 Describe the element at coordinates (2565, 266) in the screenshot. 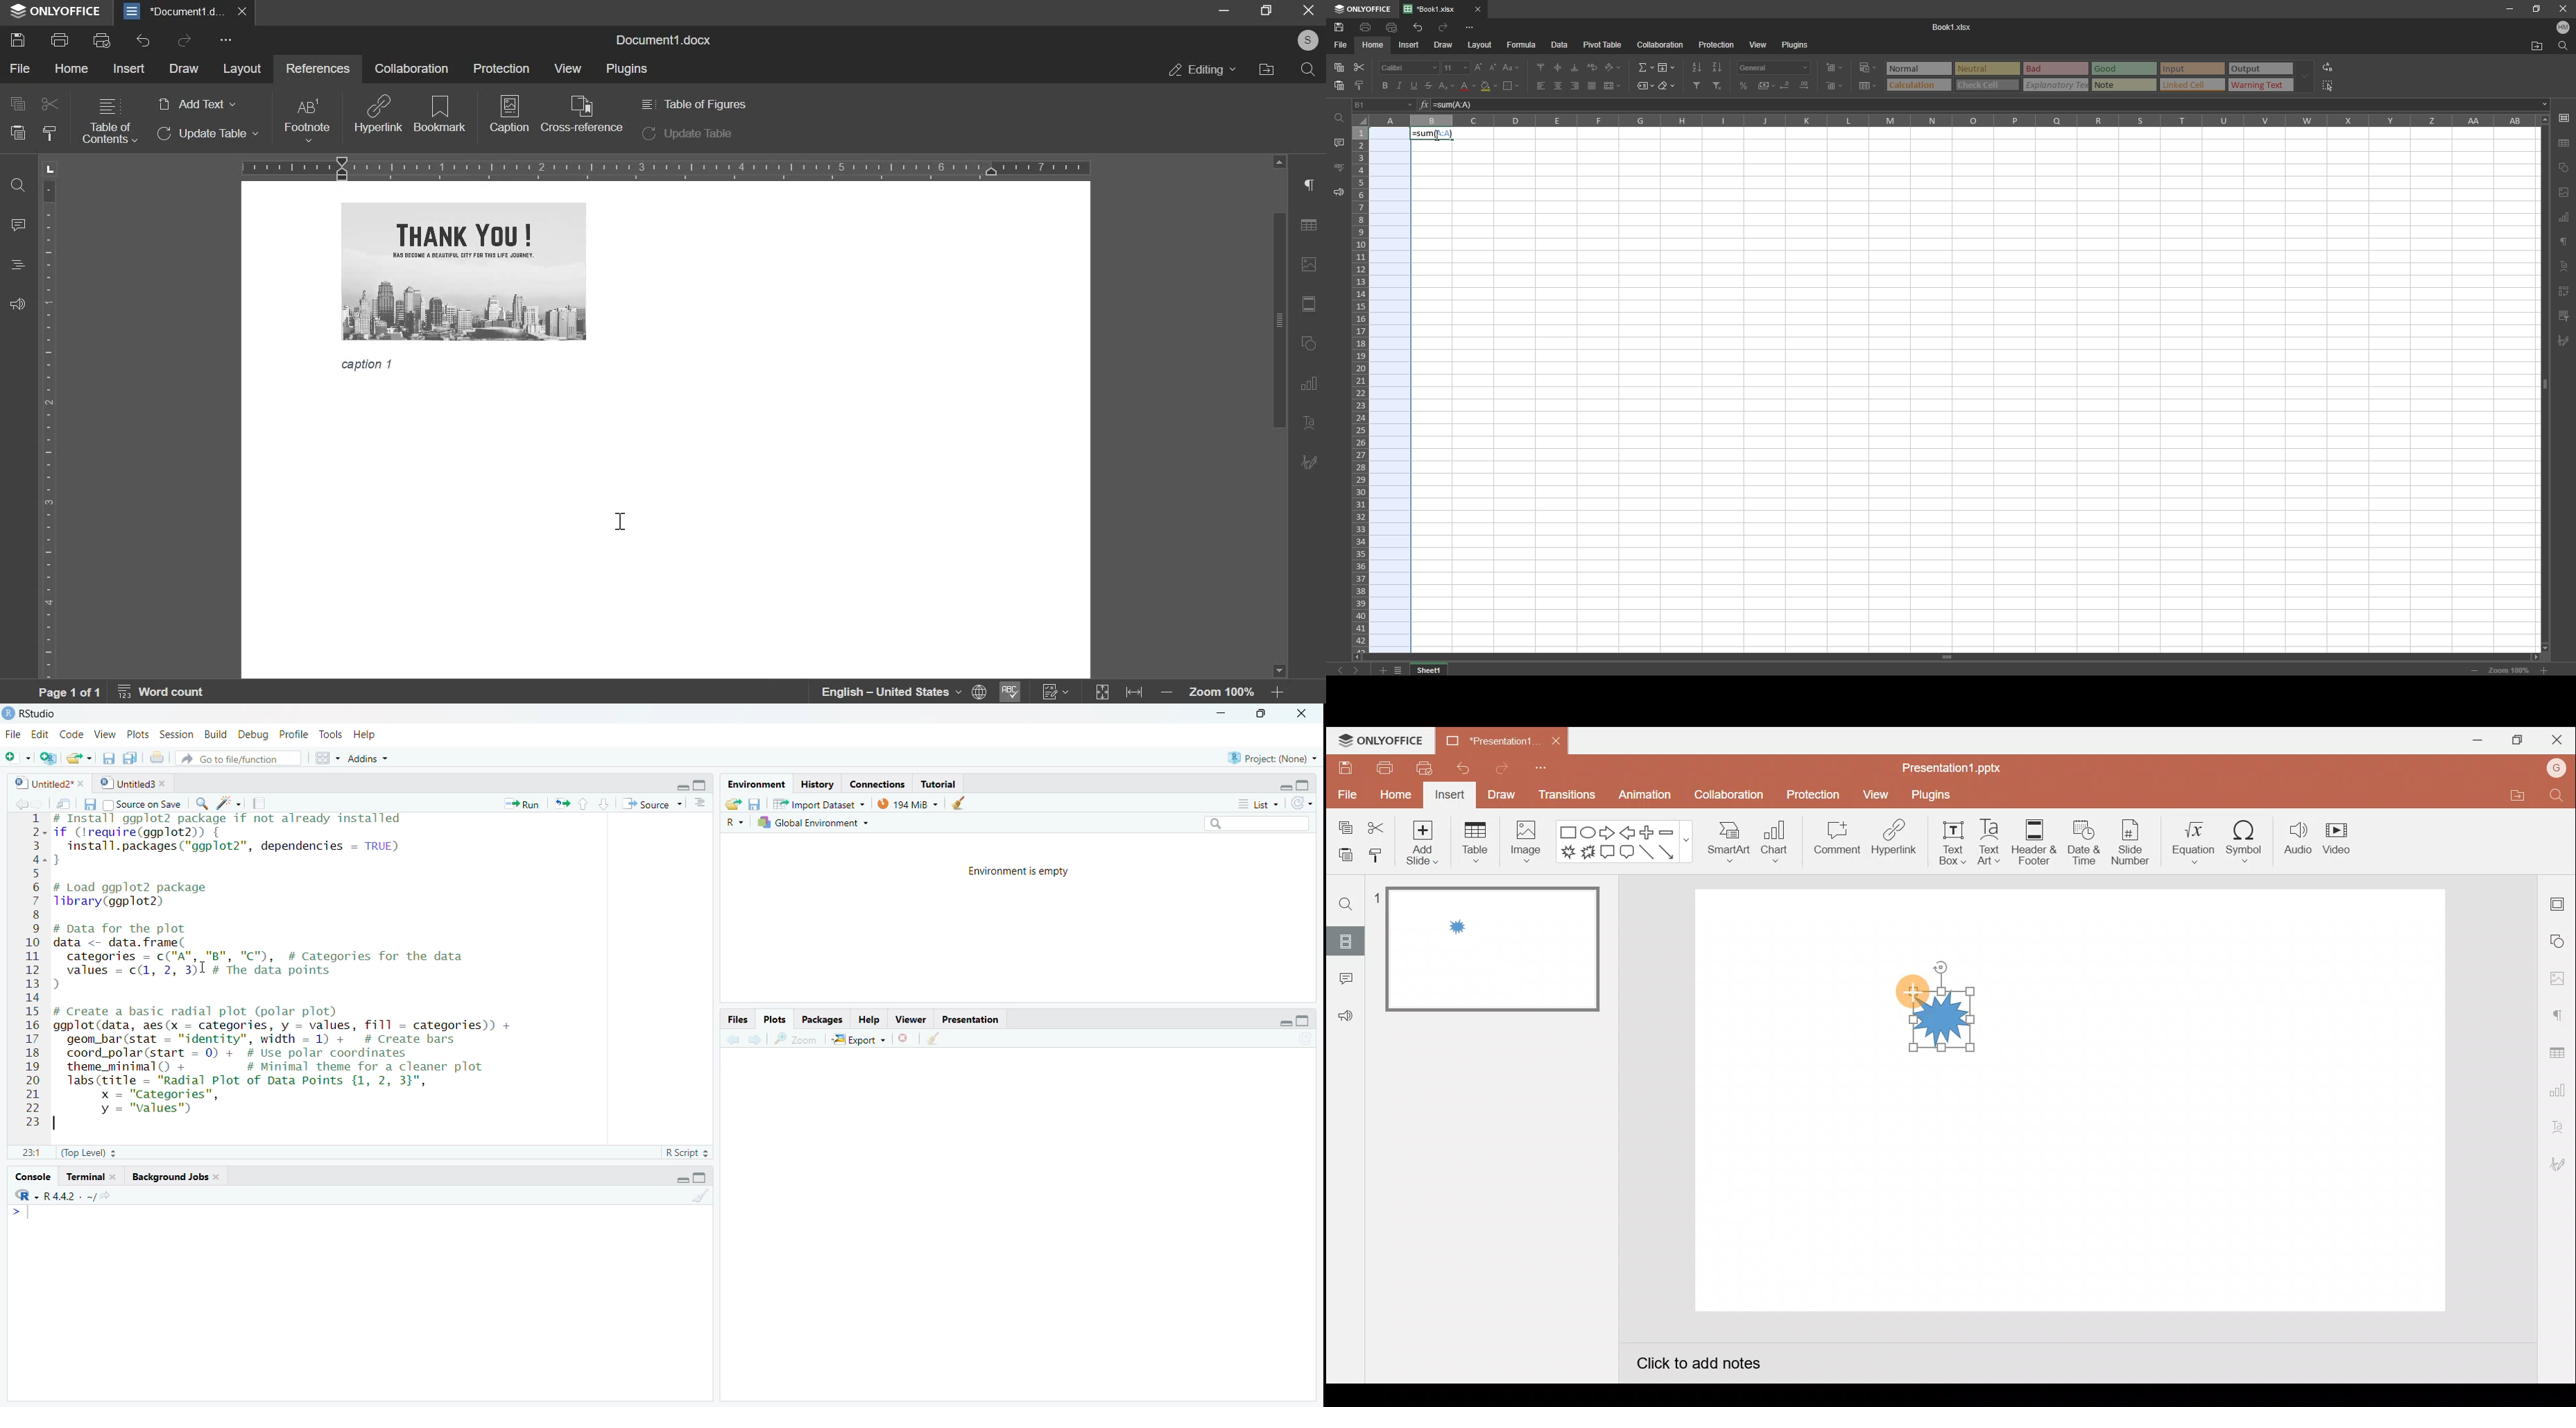

I see `text align` at that location.